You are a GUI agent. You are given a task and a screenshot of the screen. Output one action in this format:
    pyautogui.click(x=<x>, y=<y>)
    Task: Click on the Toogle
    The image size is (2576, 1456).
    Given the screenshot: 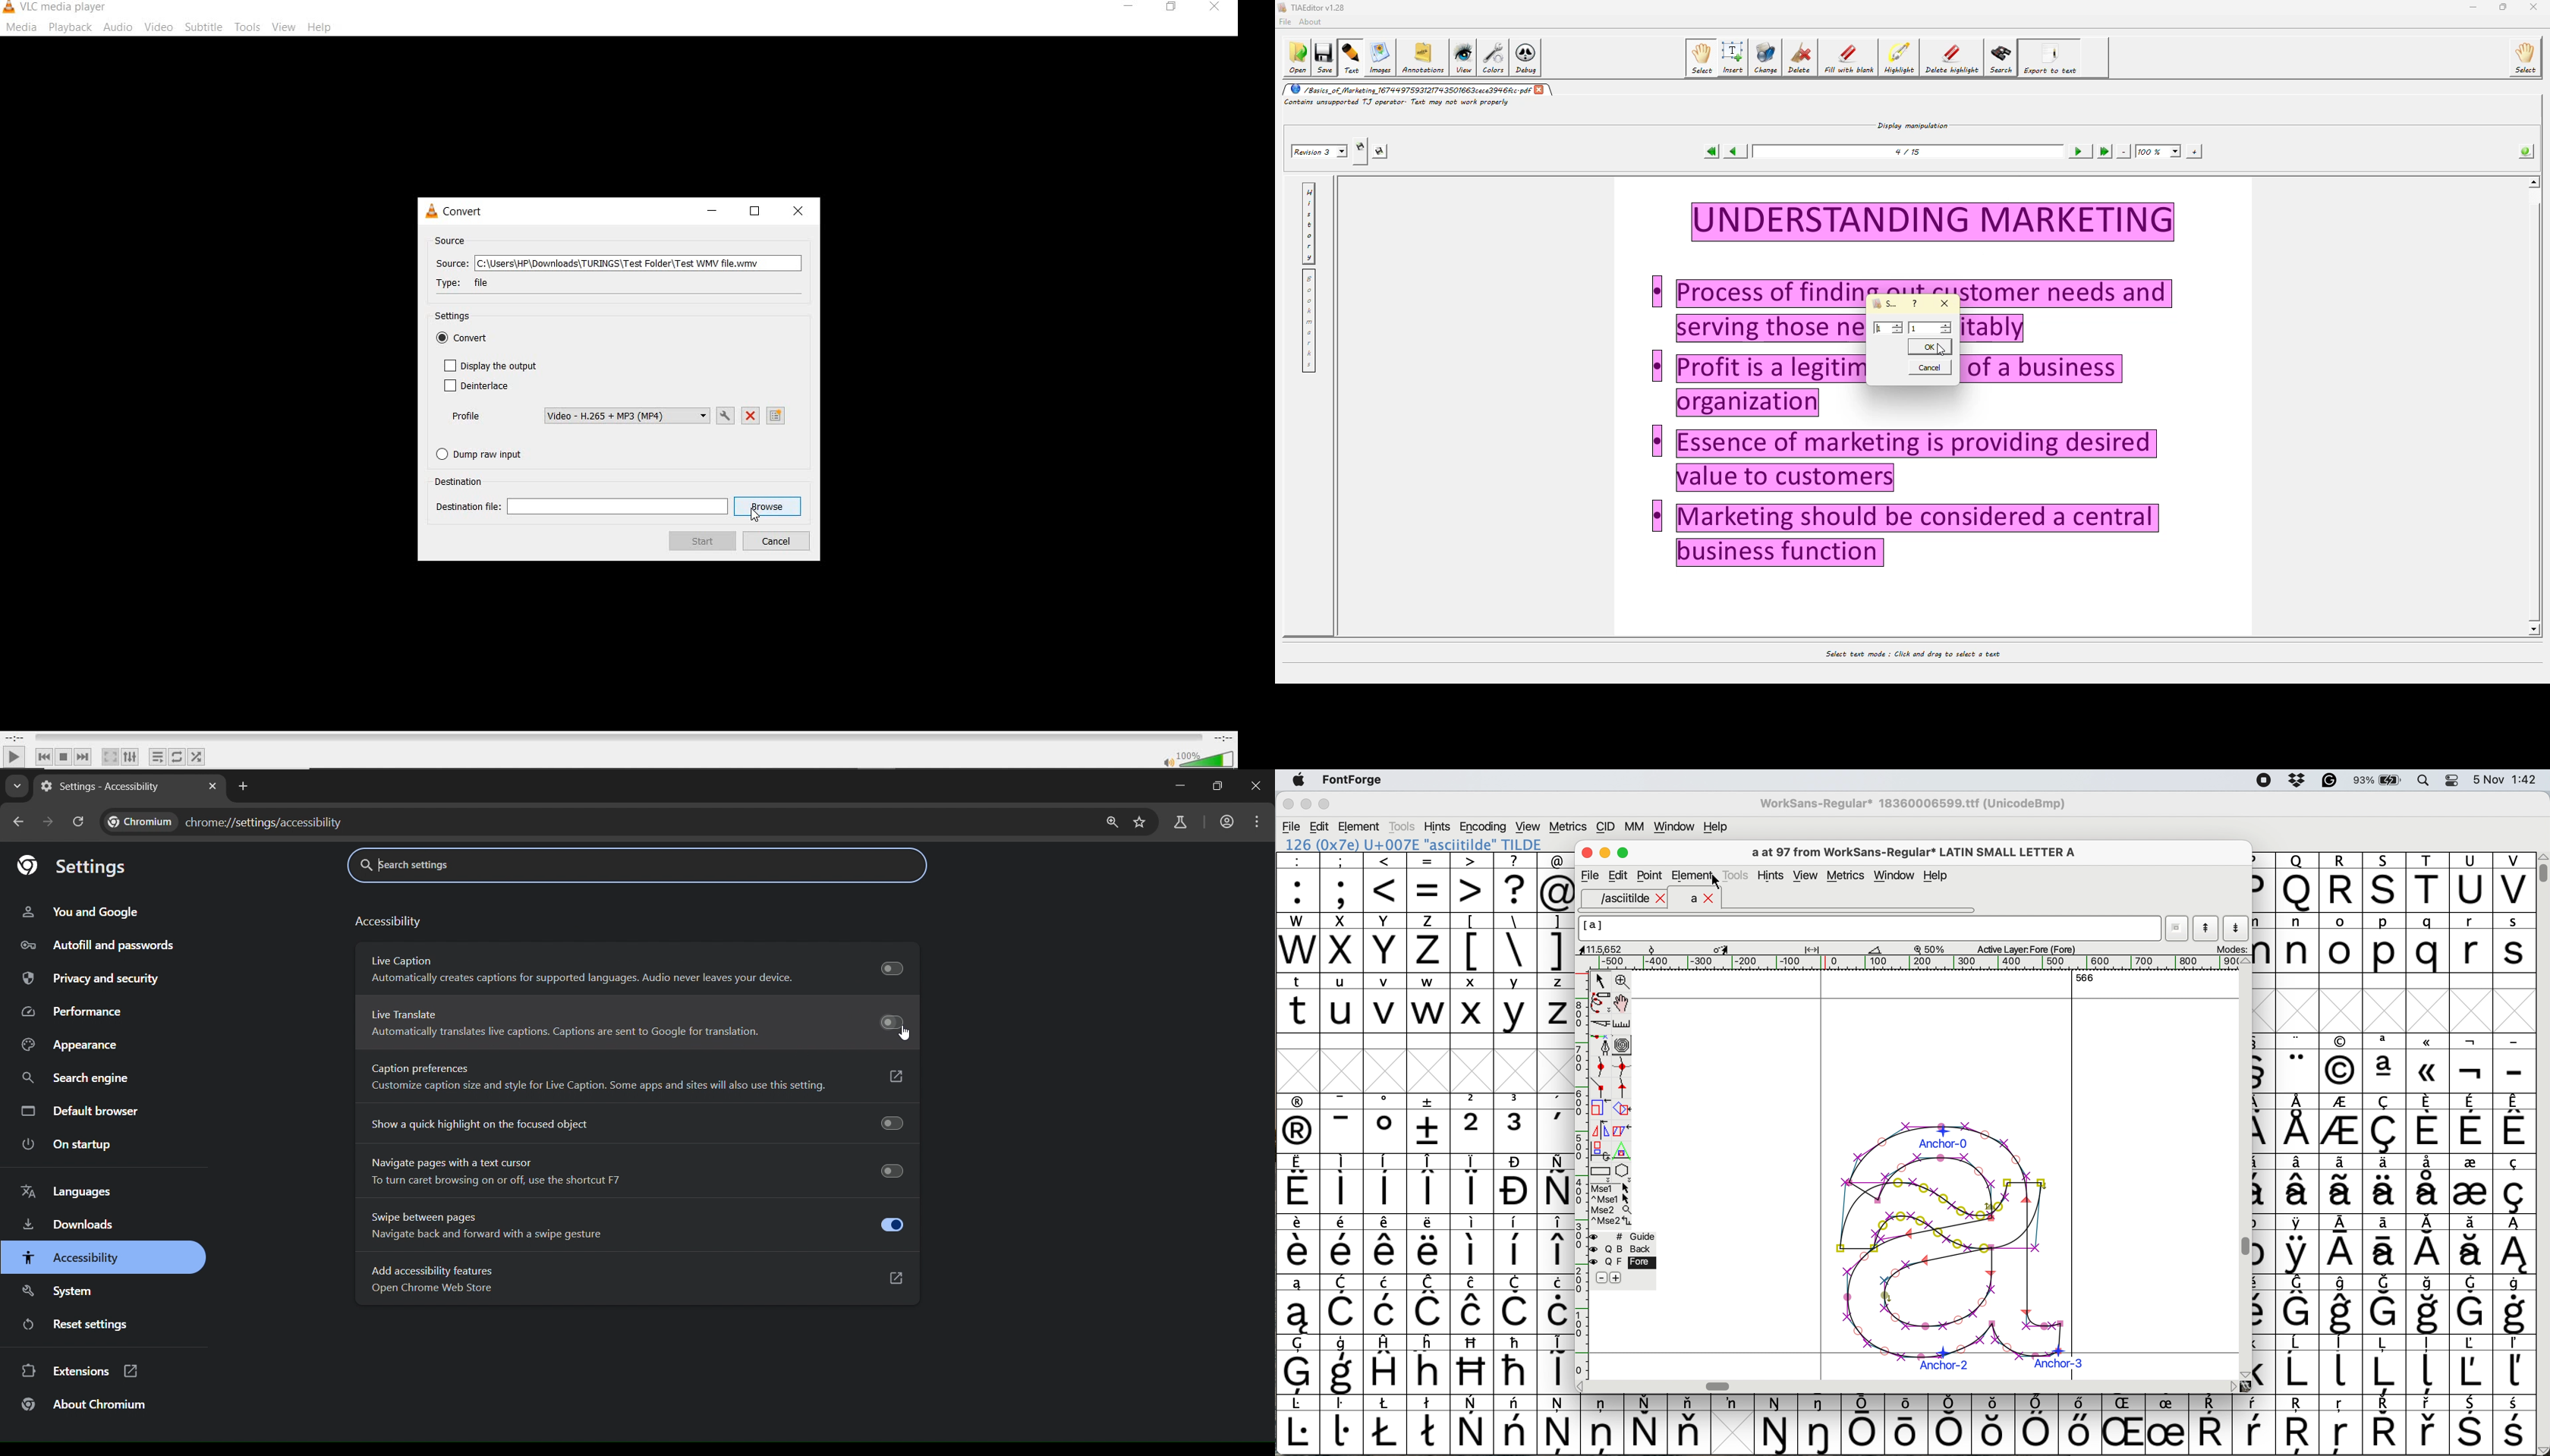 What is the action you would take?
    pyautogui.click(x=891, y=1223)
    